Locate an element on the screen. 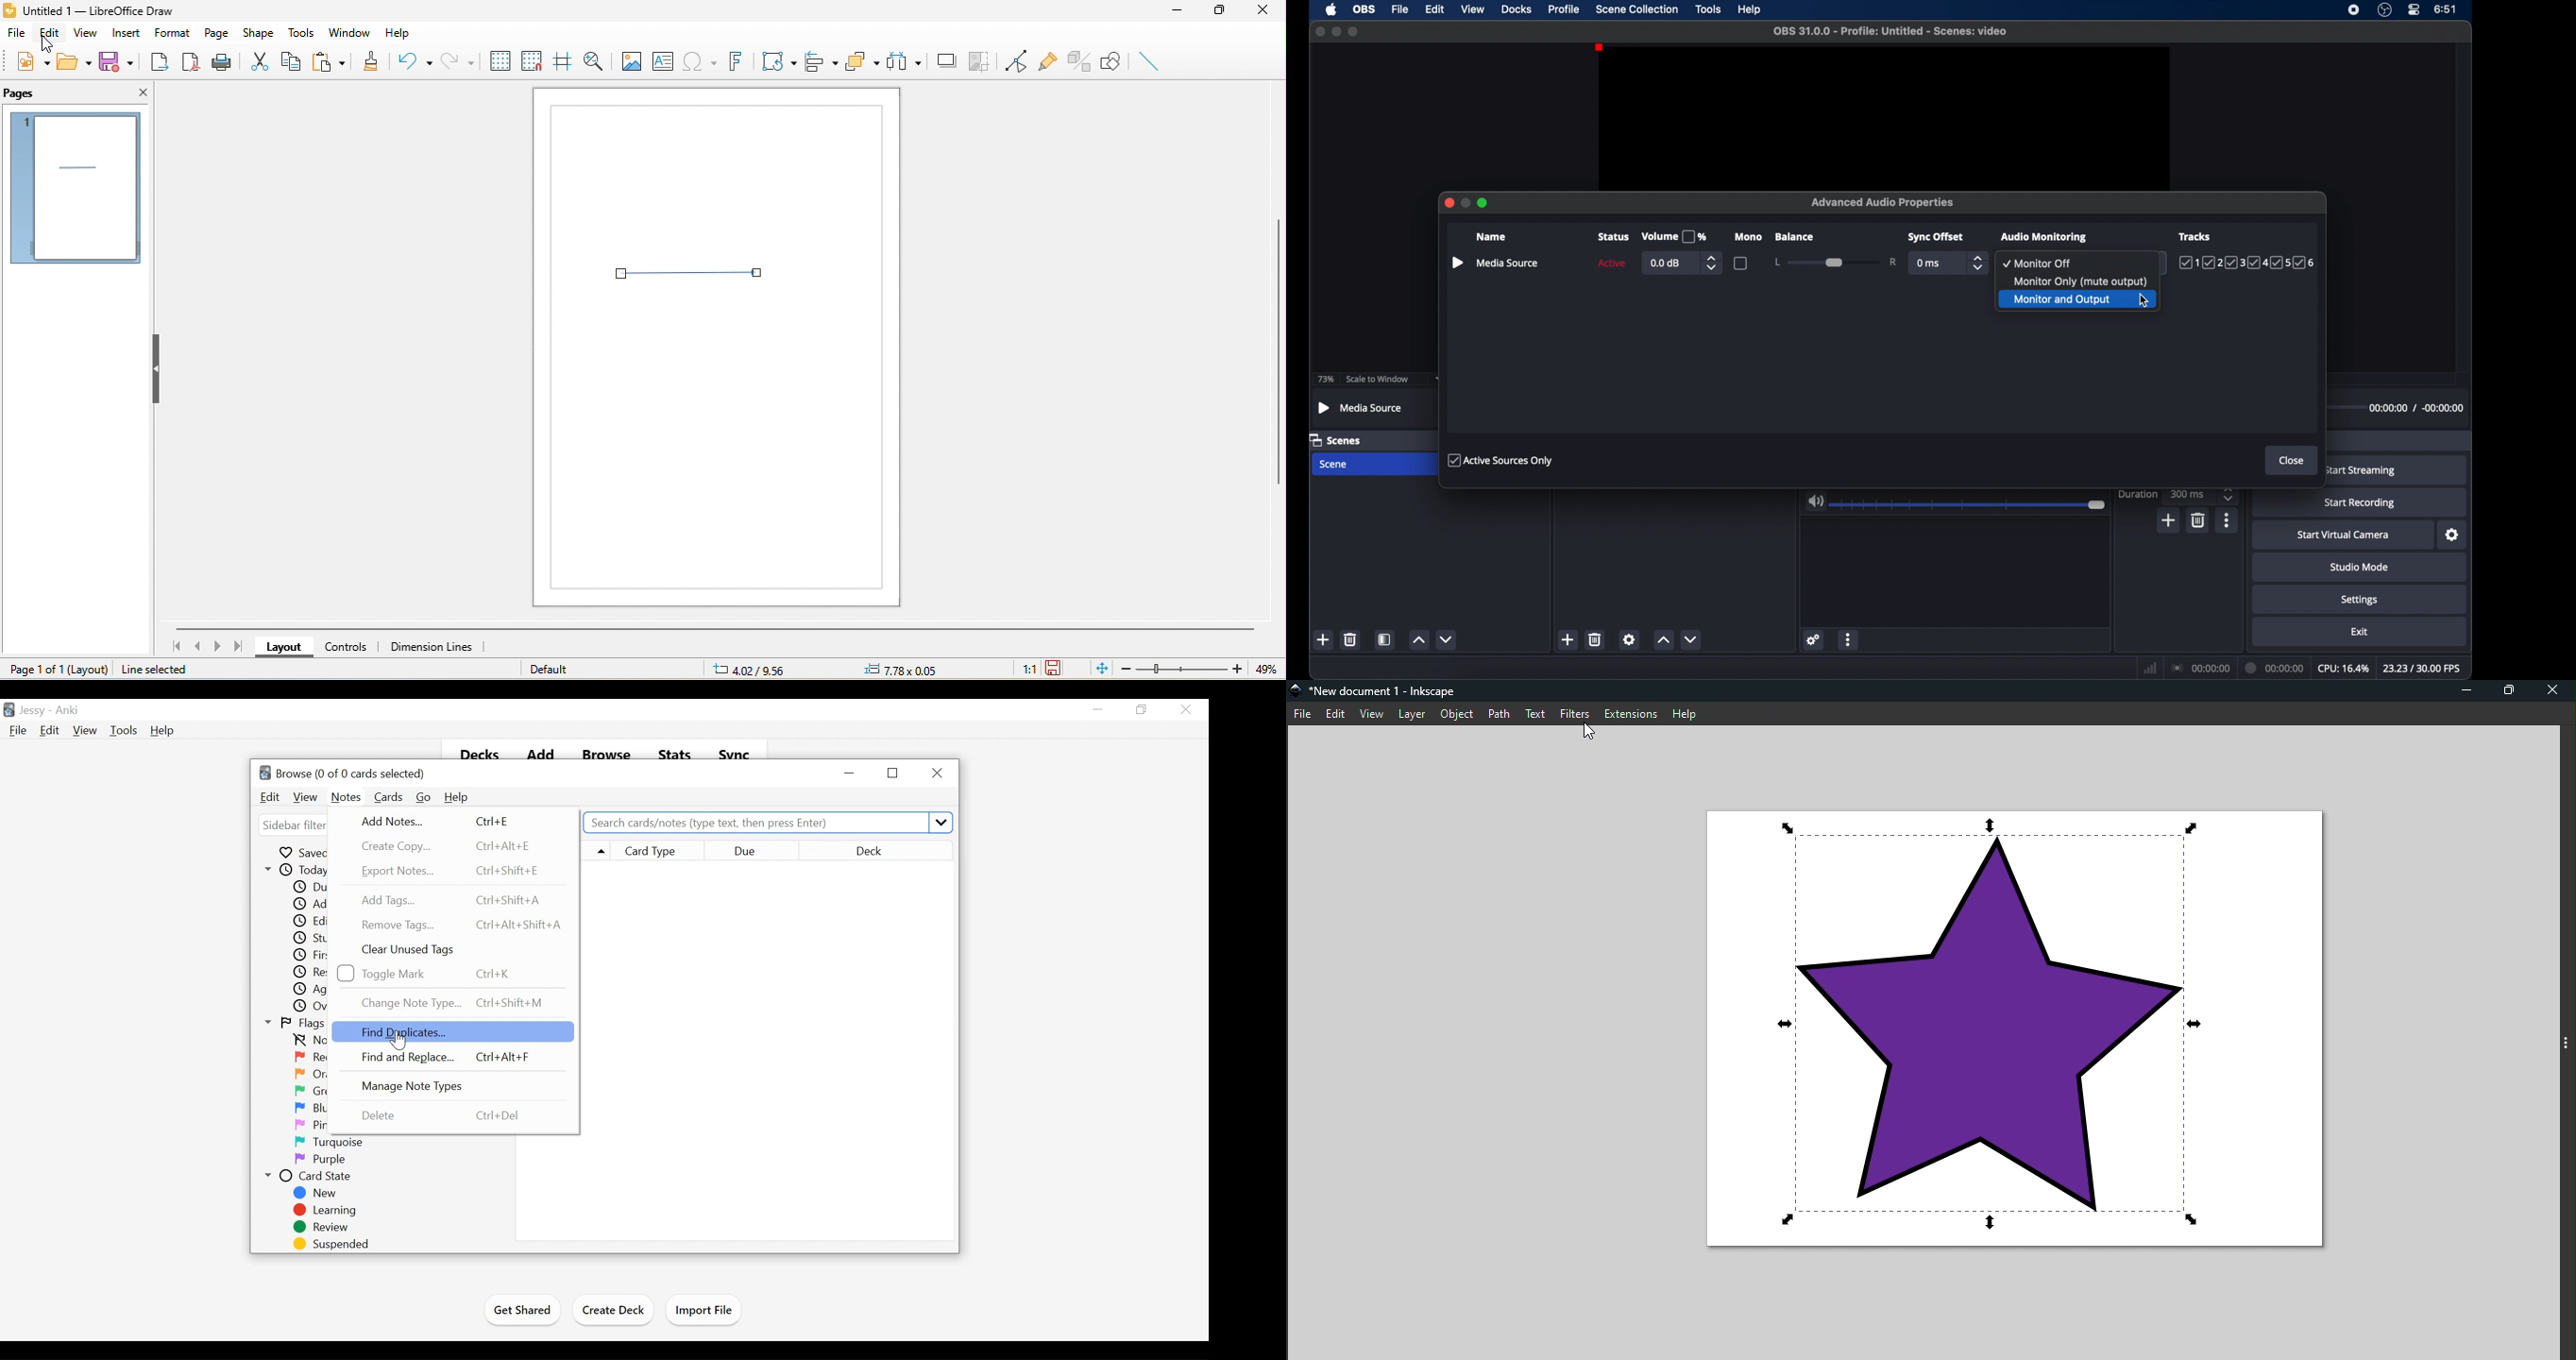 The width and height of the screenshot is (2576, 1372). sidebar filter is located at coordinates (297, 826).